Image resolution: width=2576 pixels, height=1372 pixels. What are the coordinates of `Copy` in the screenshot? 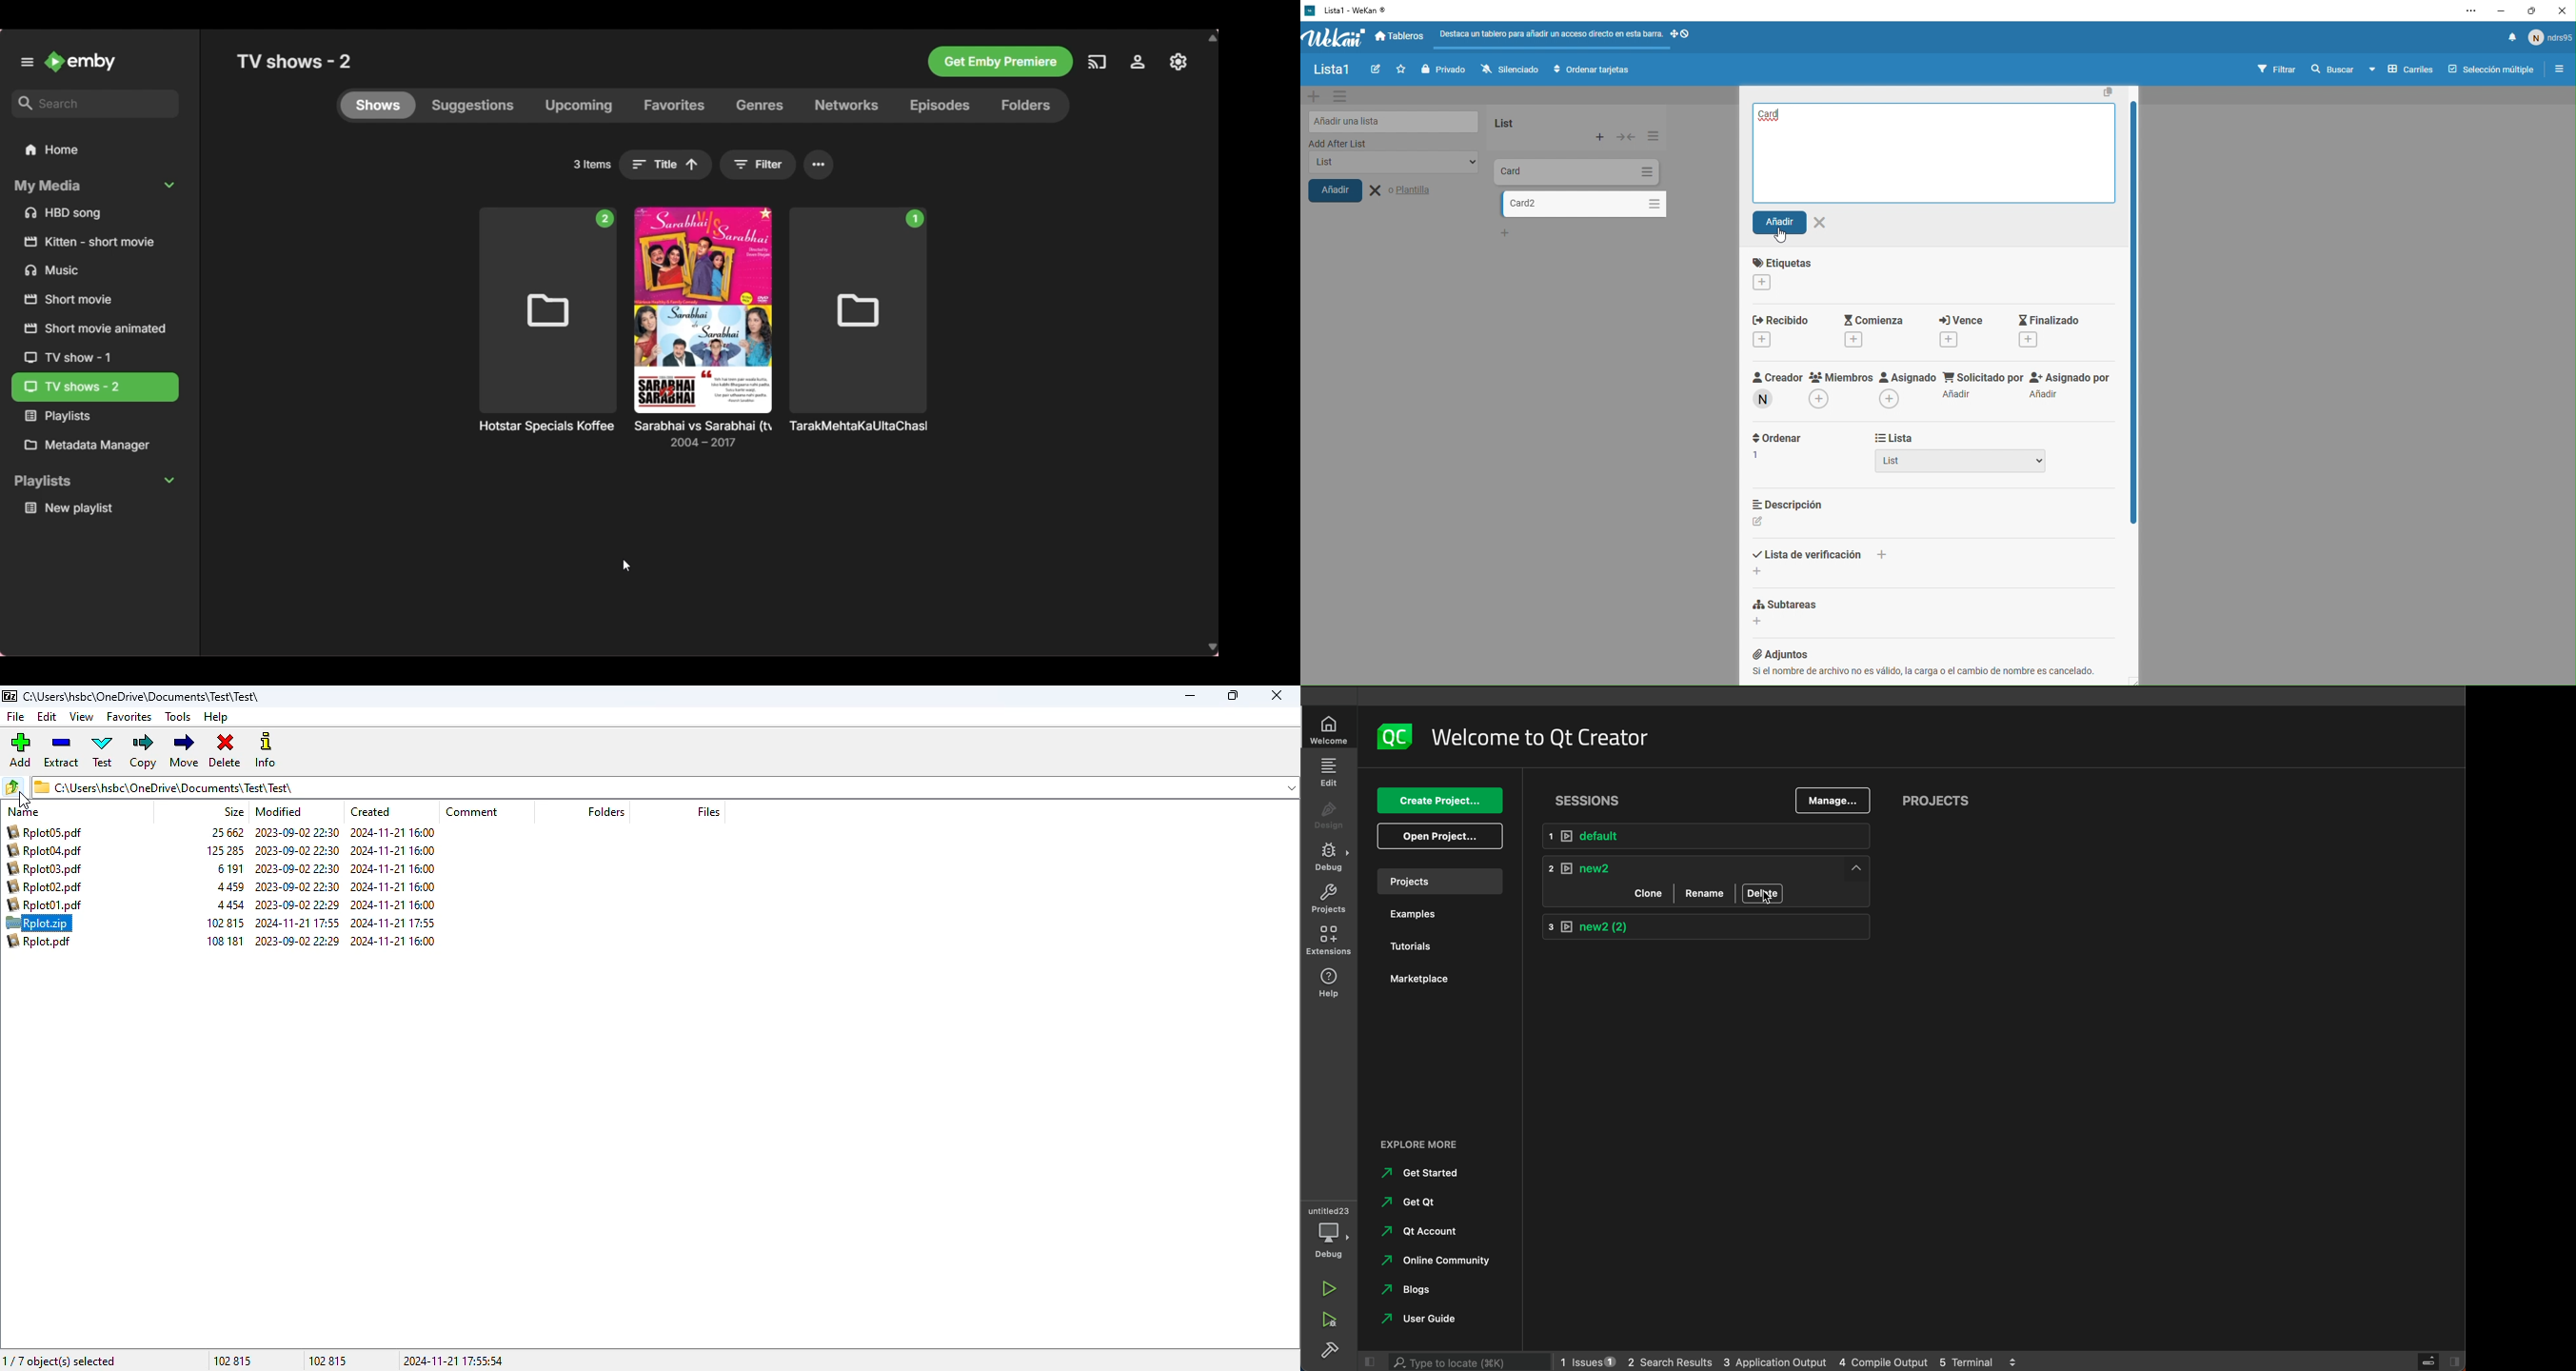 It's located at (2108, 92).